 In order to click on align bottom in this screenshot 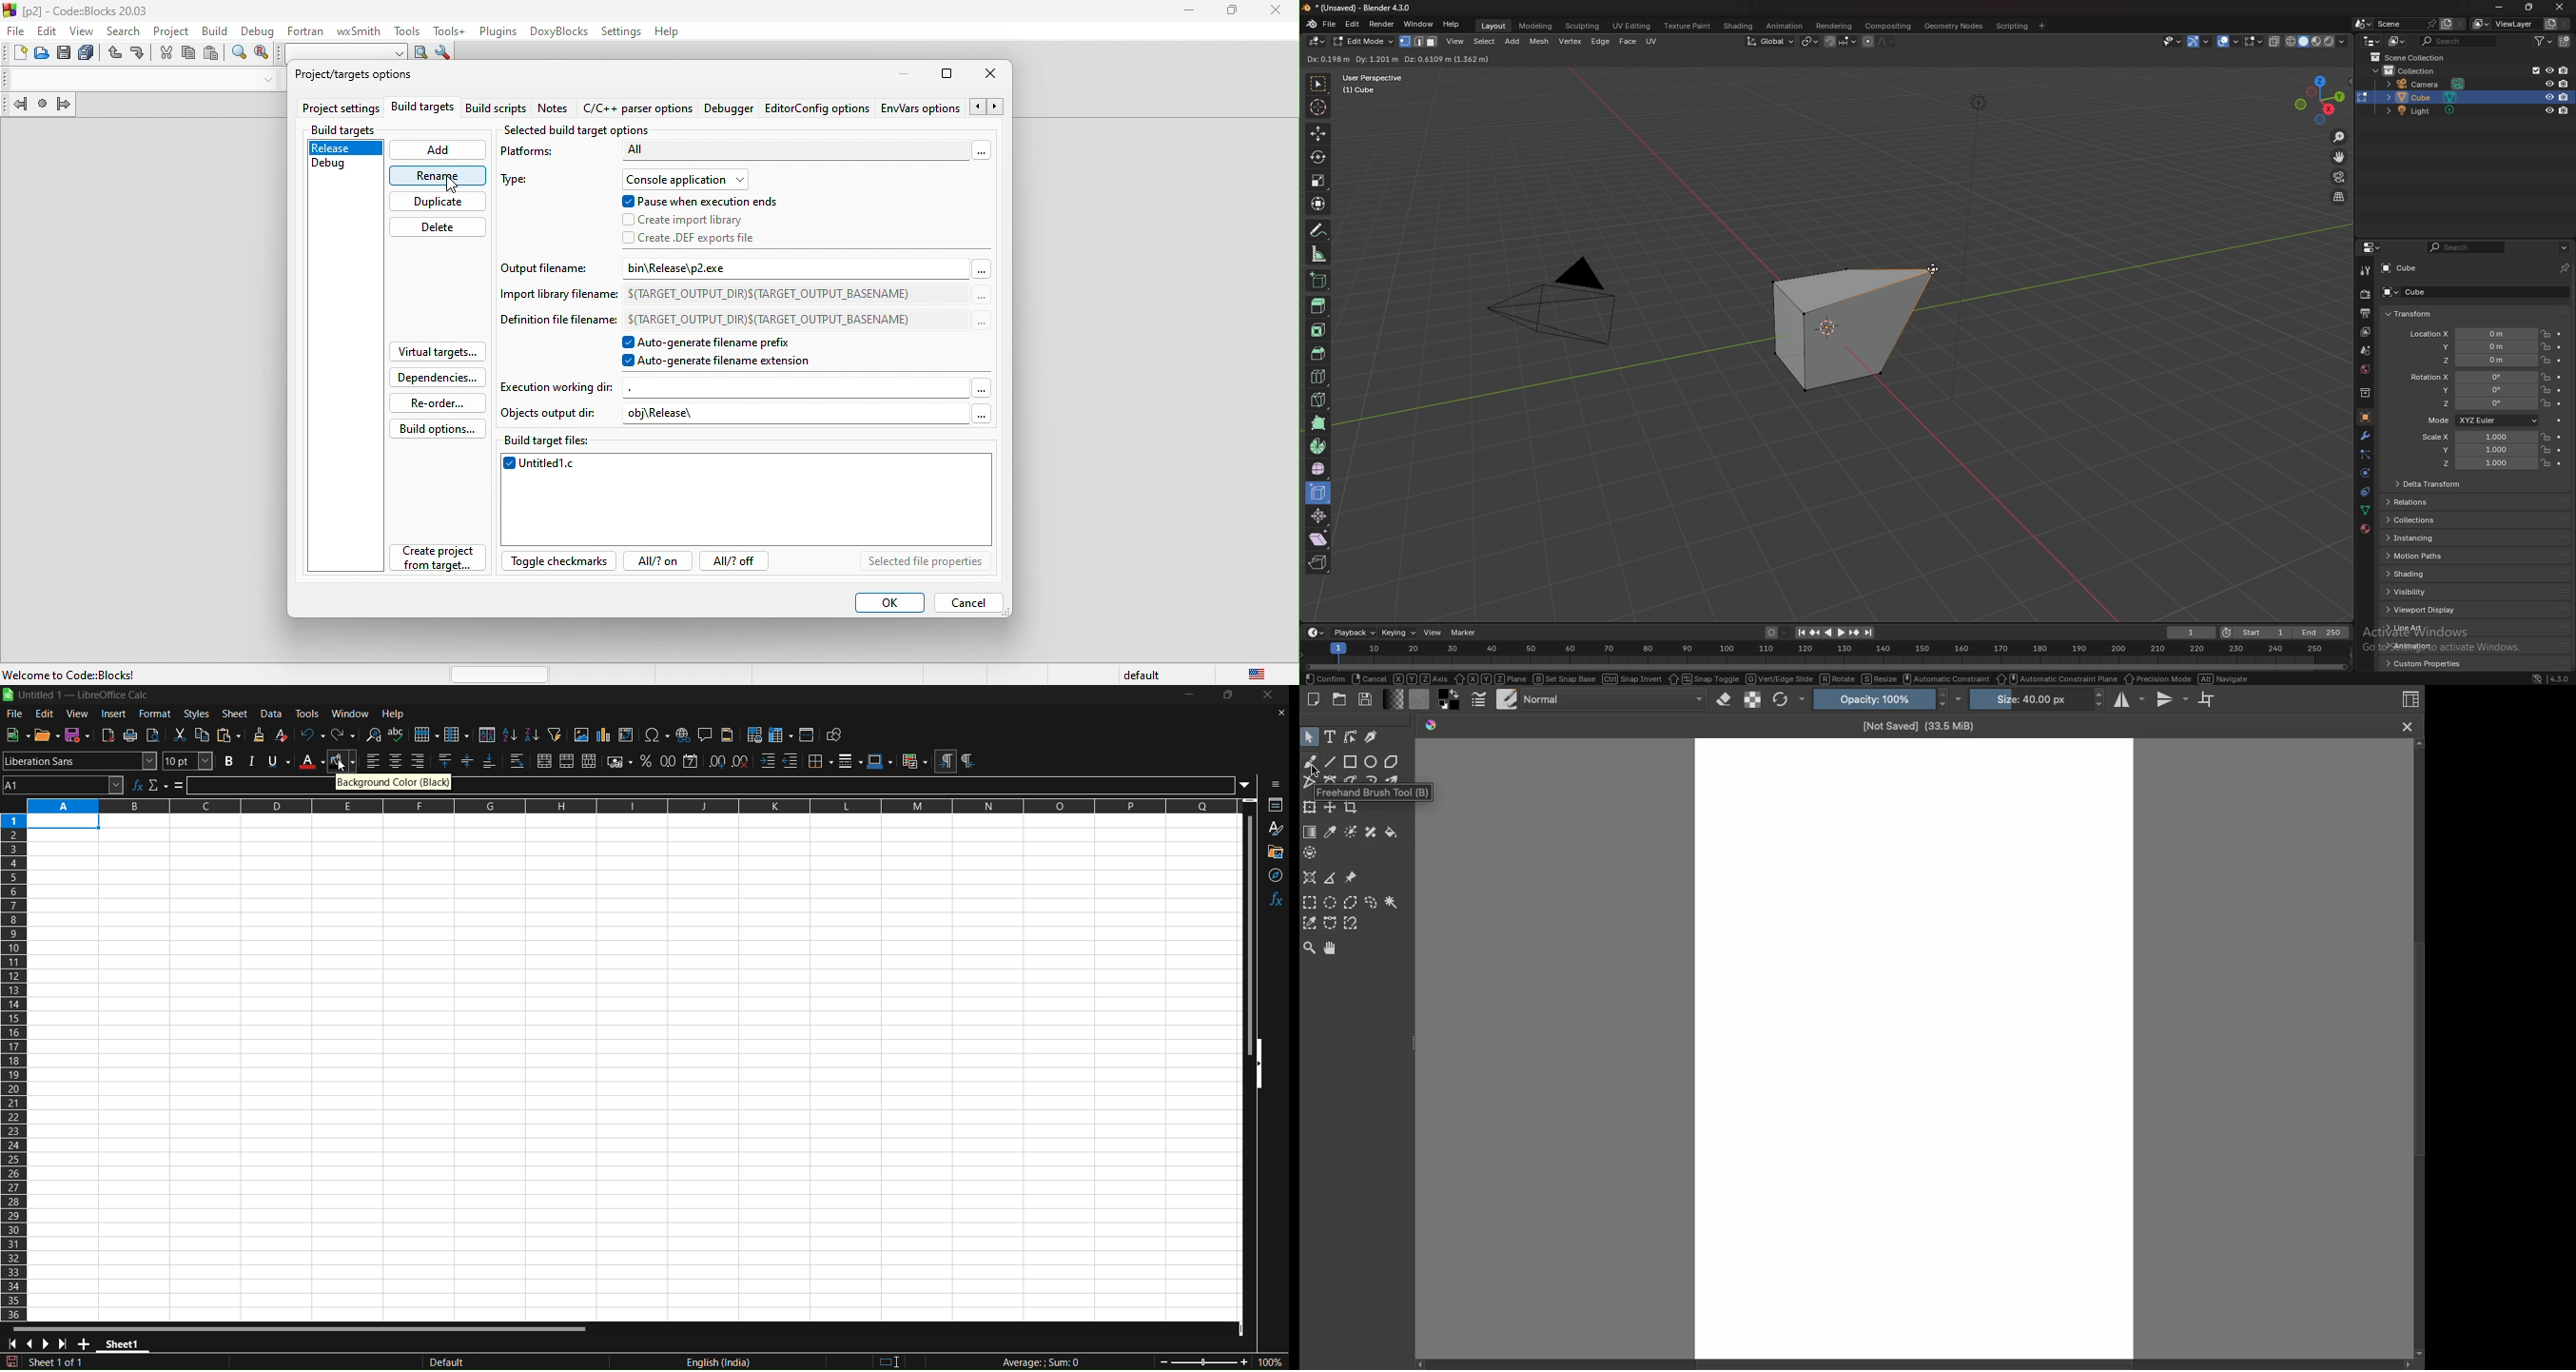, I will do `click(490, 760)`.